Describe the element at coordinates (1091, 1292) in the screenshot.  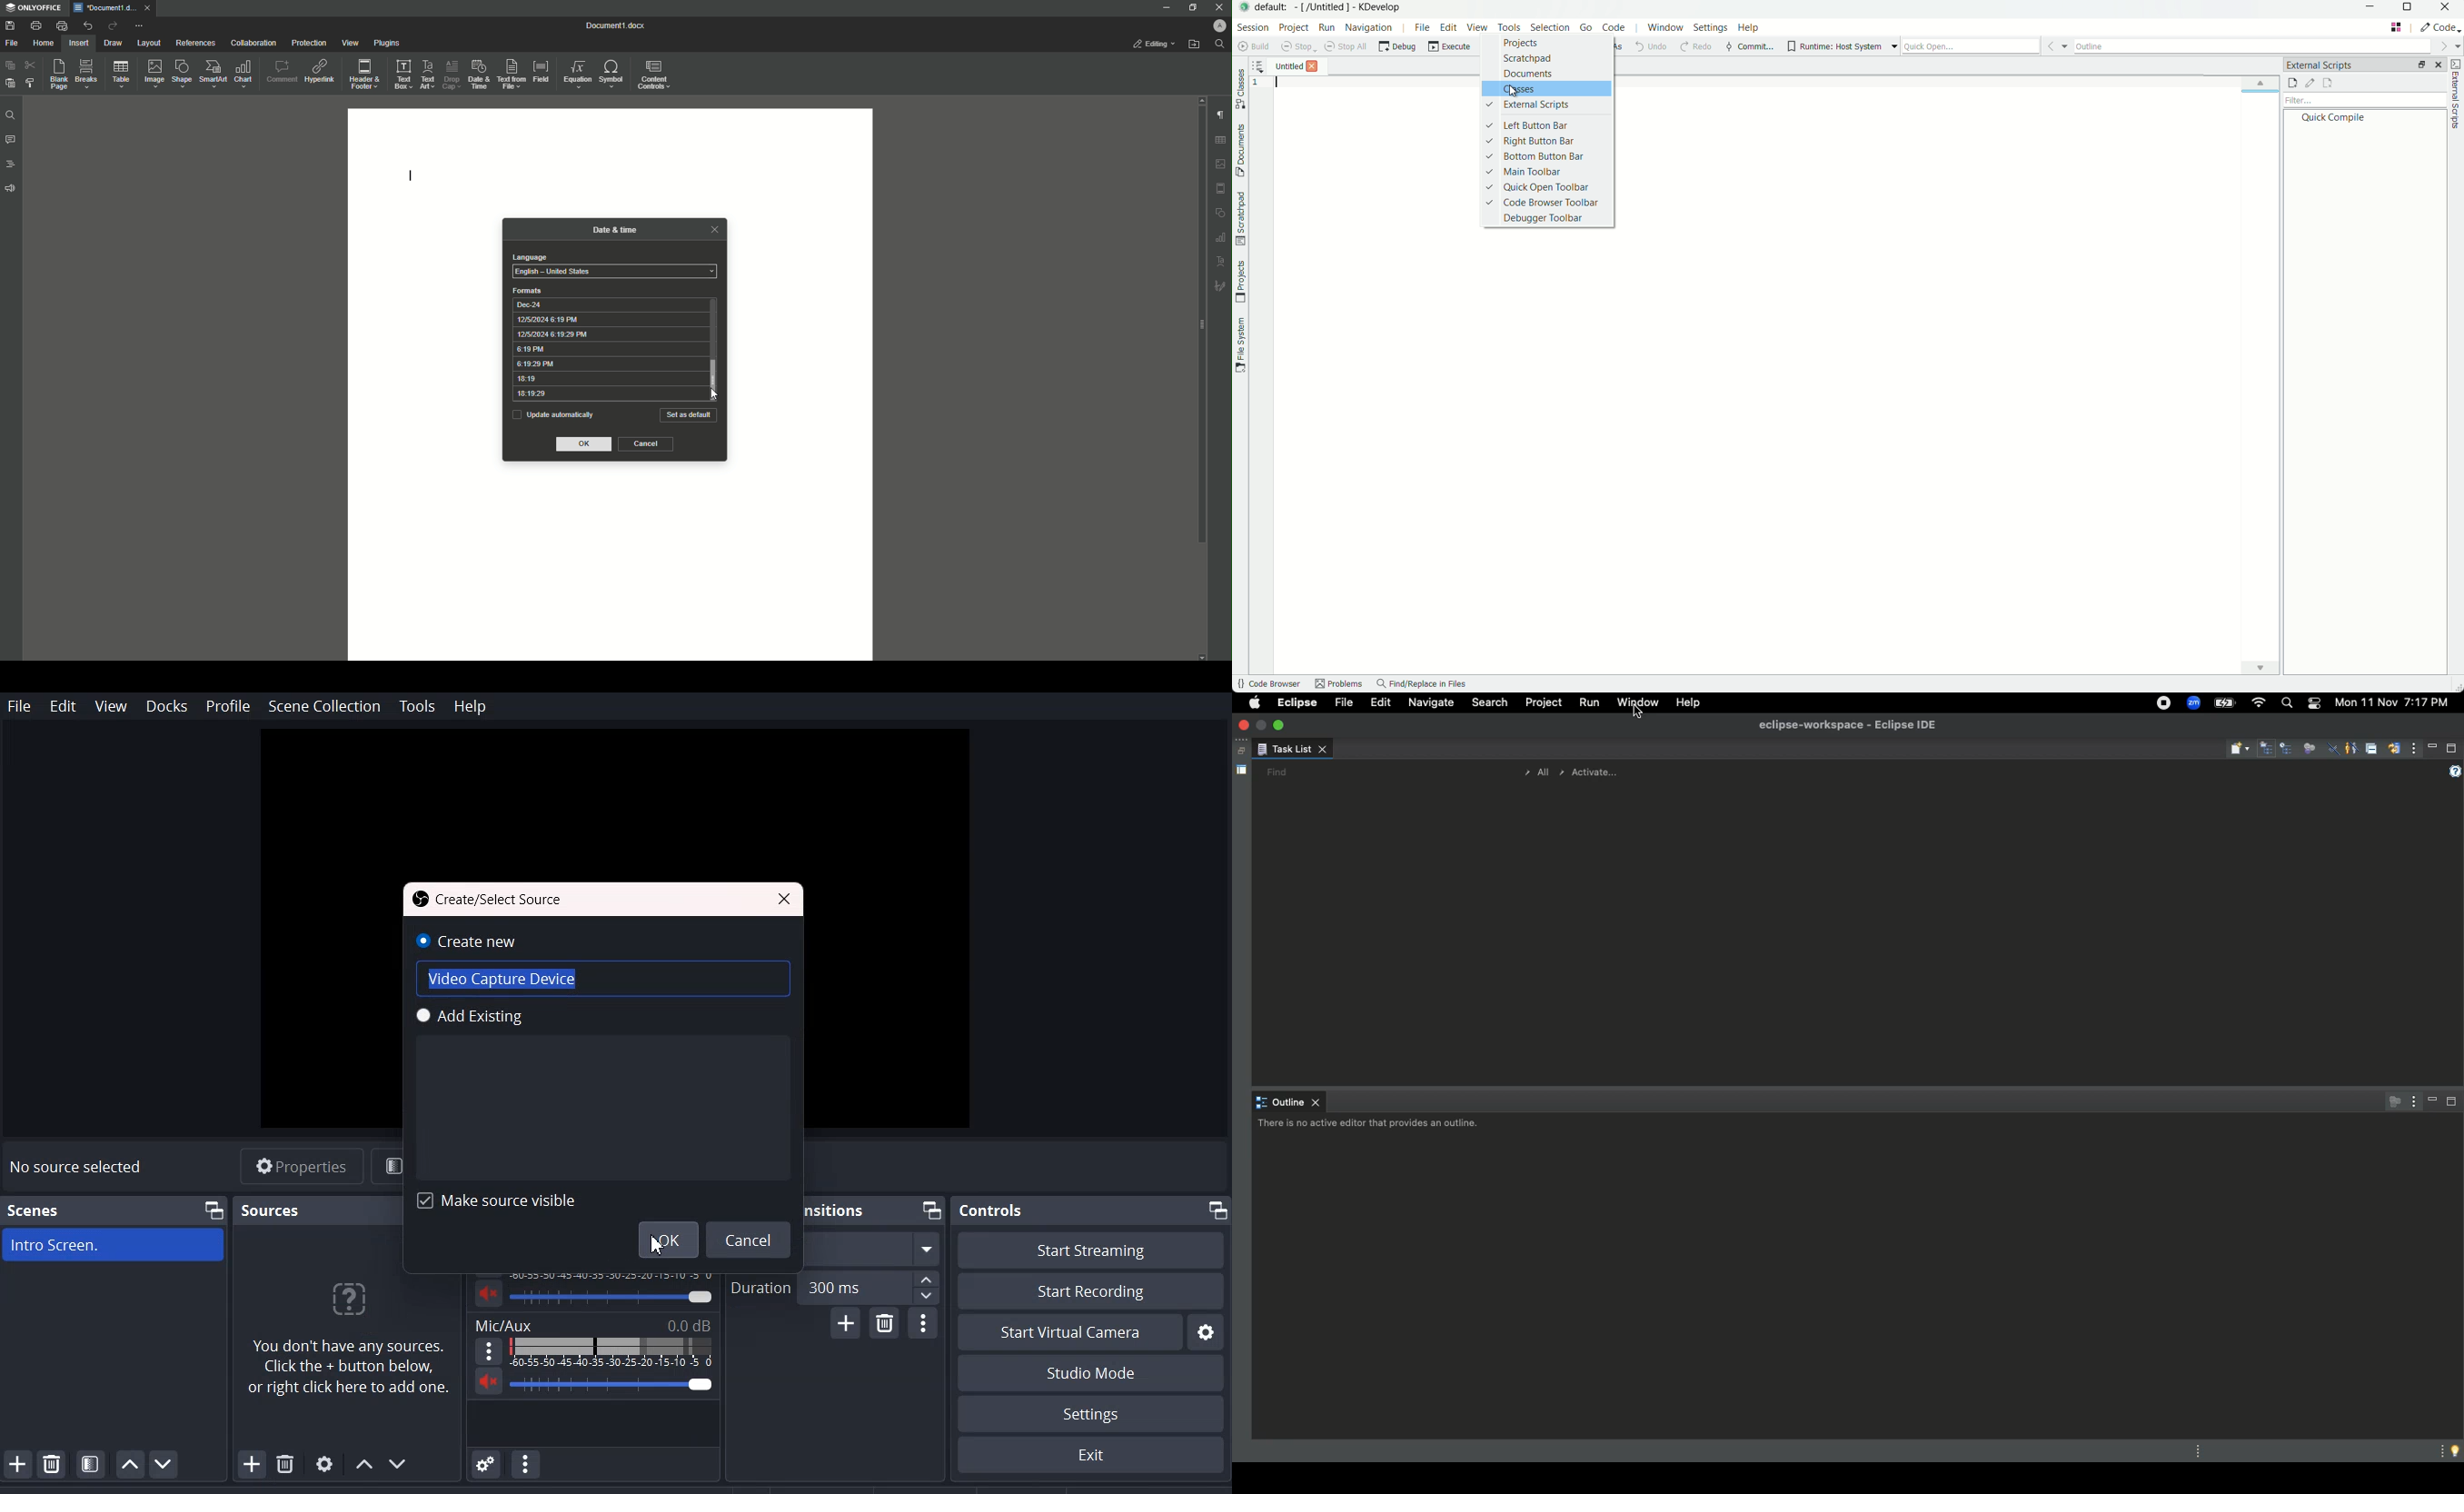
I see `Start Recording` at that location.